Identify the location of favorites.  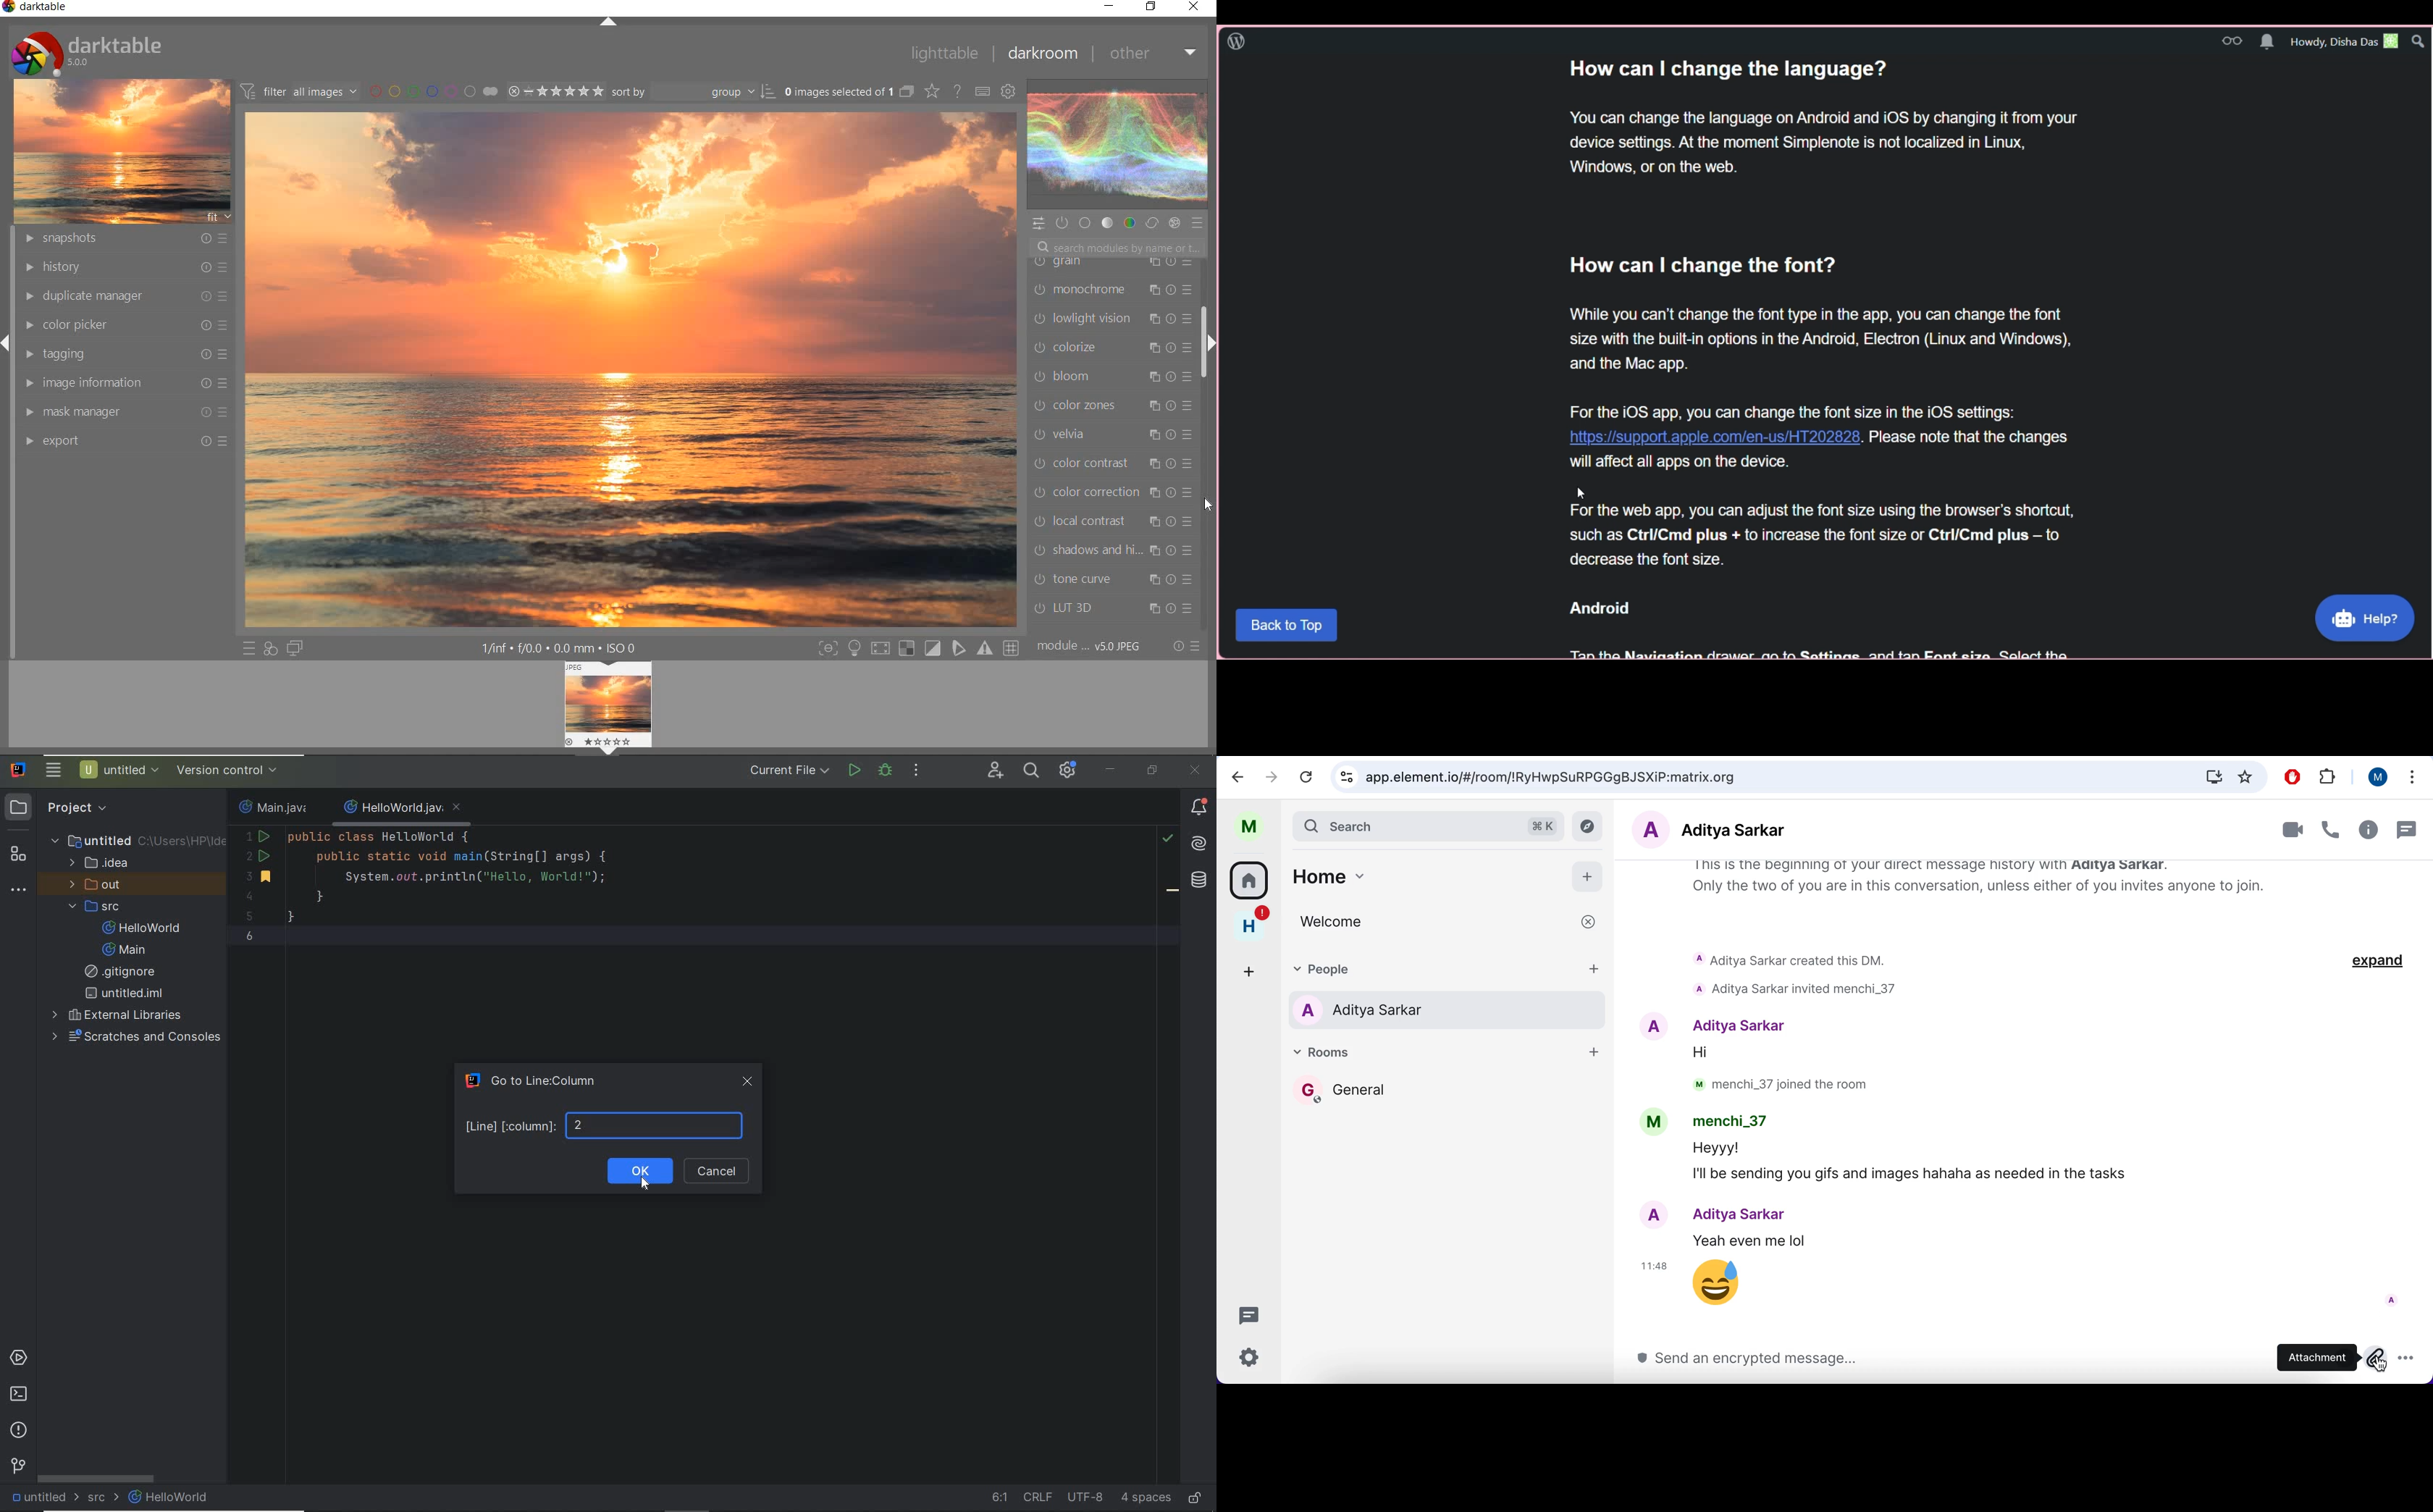
(2249, 776).